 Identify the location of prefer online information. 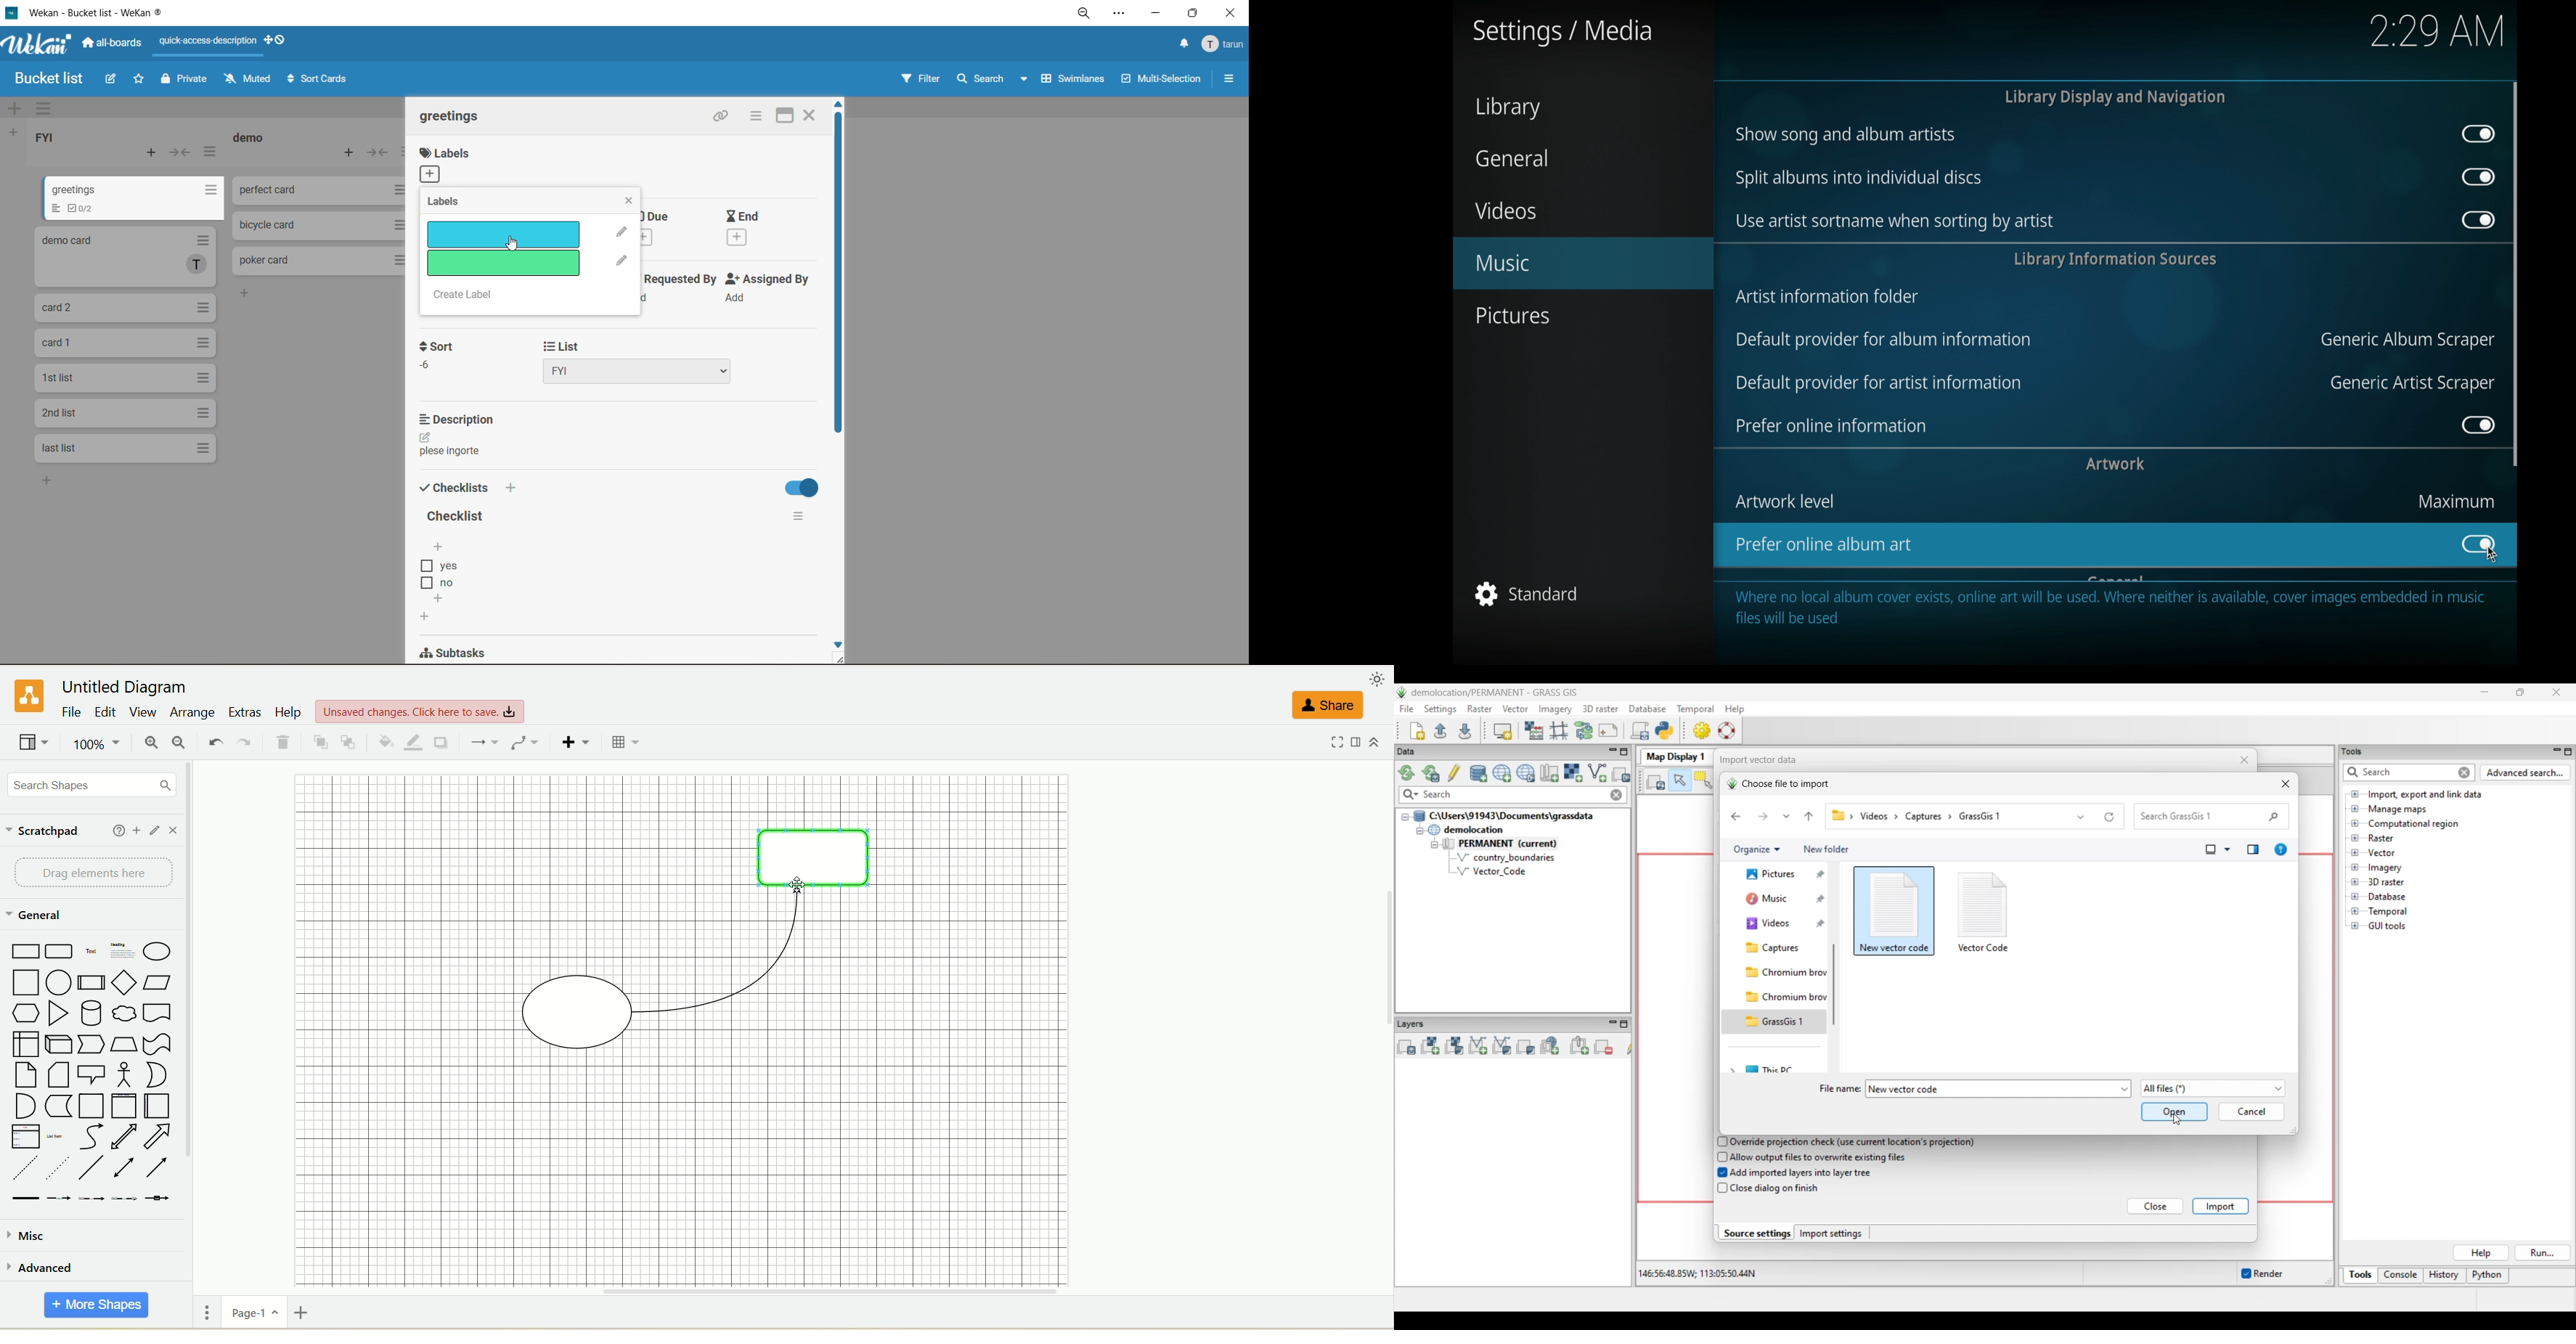
(1831, 425).